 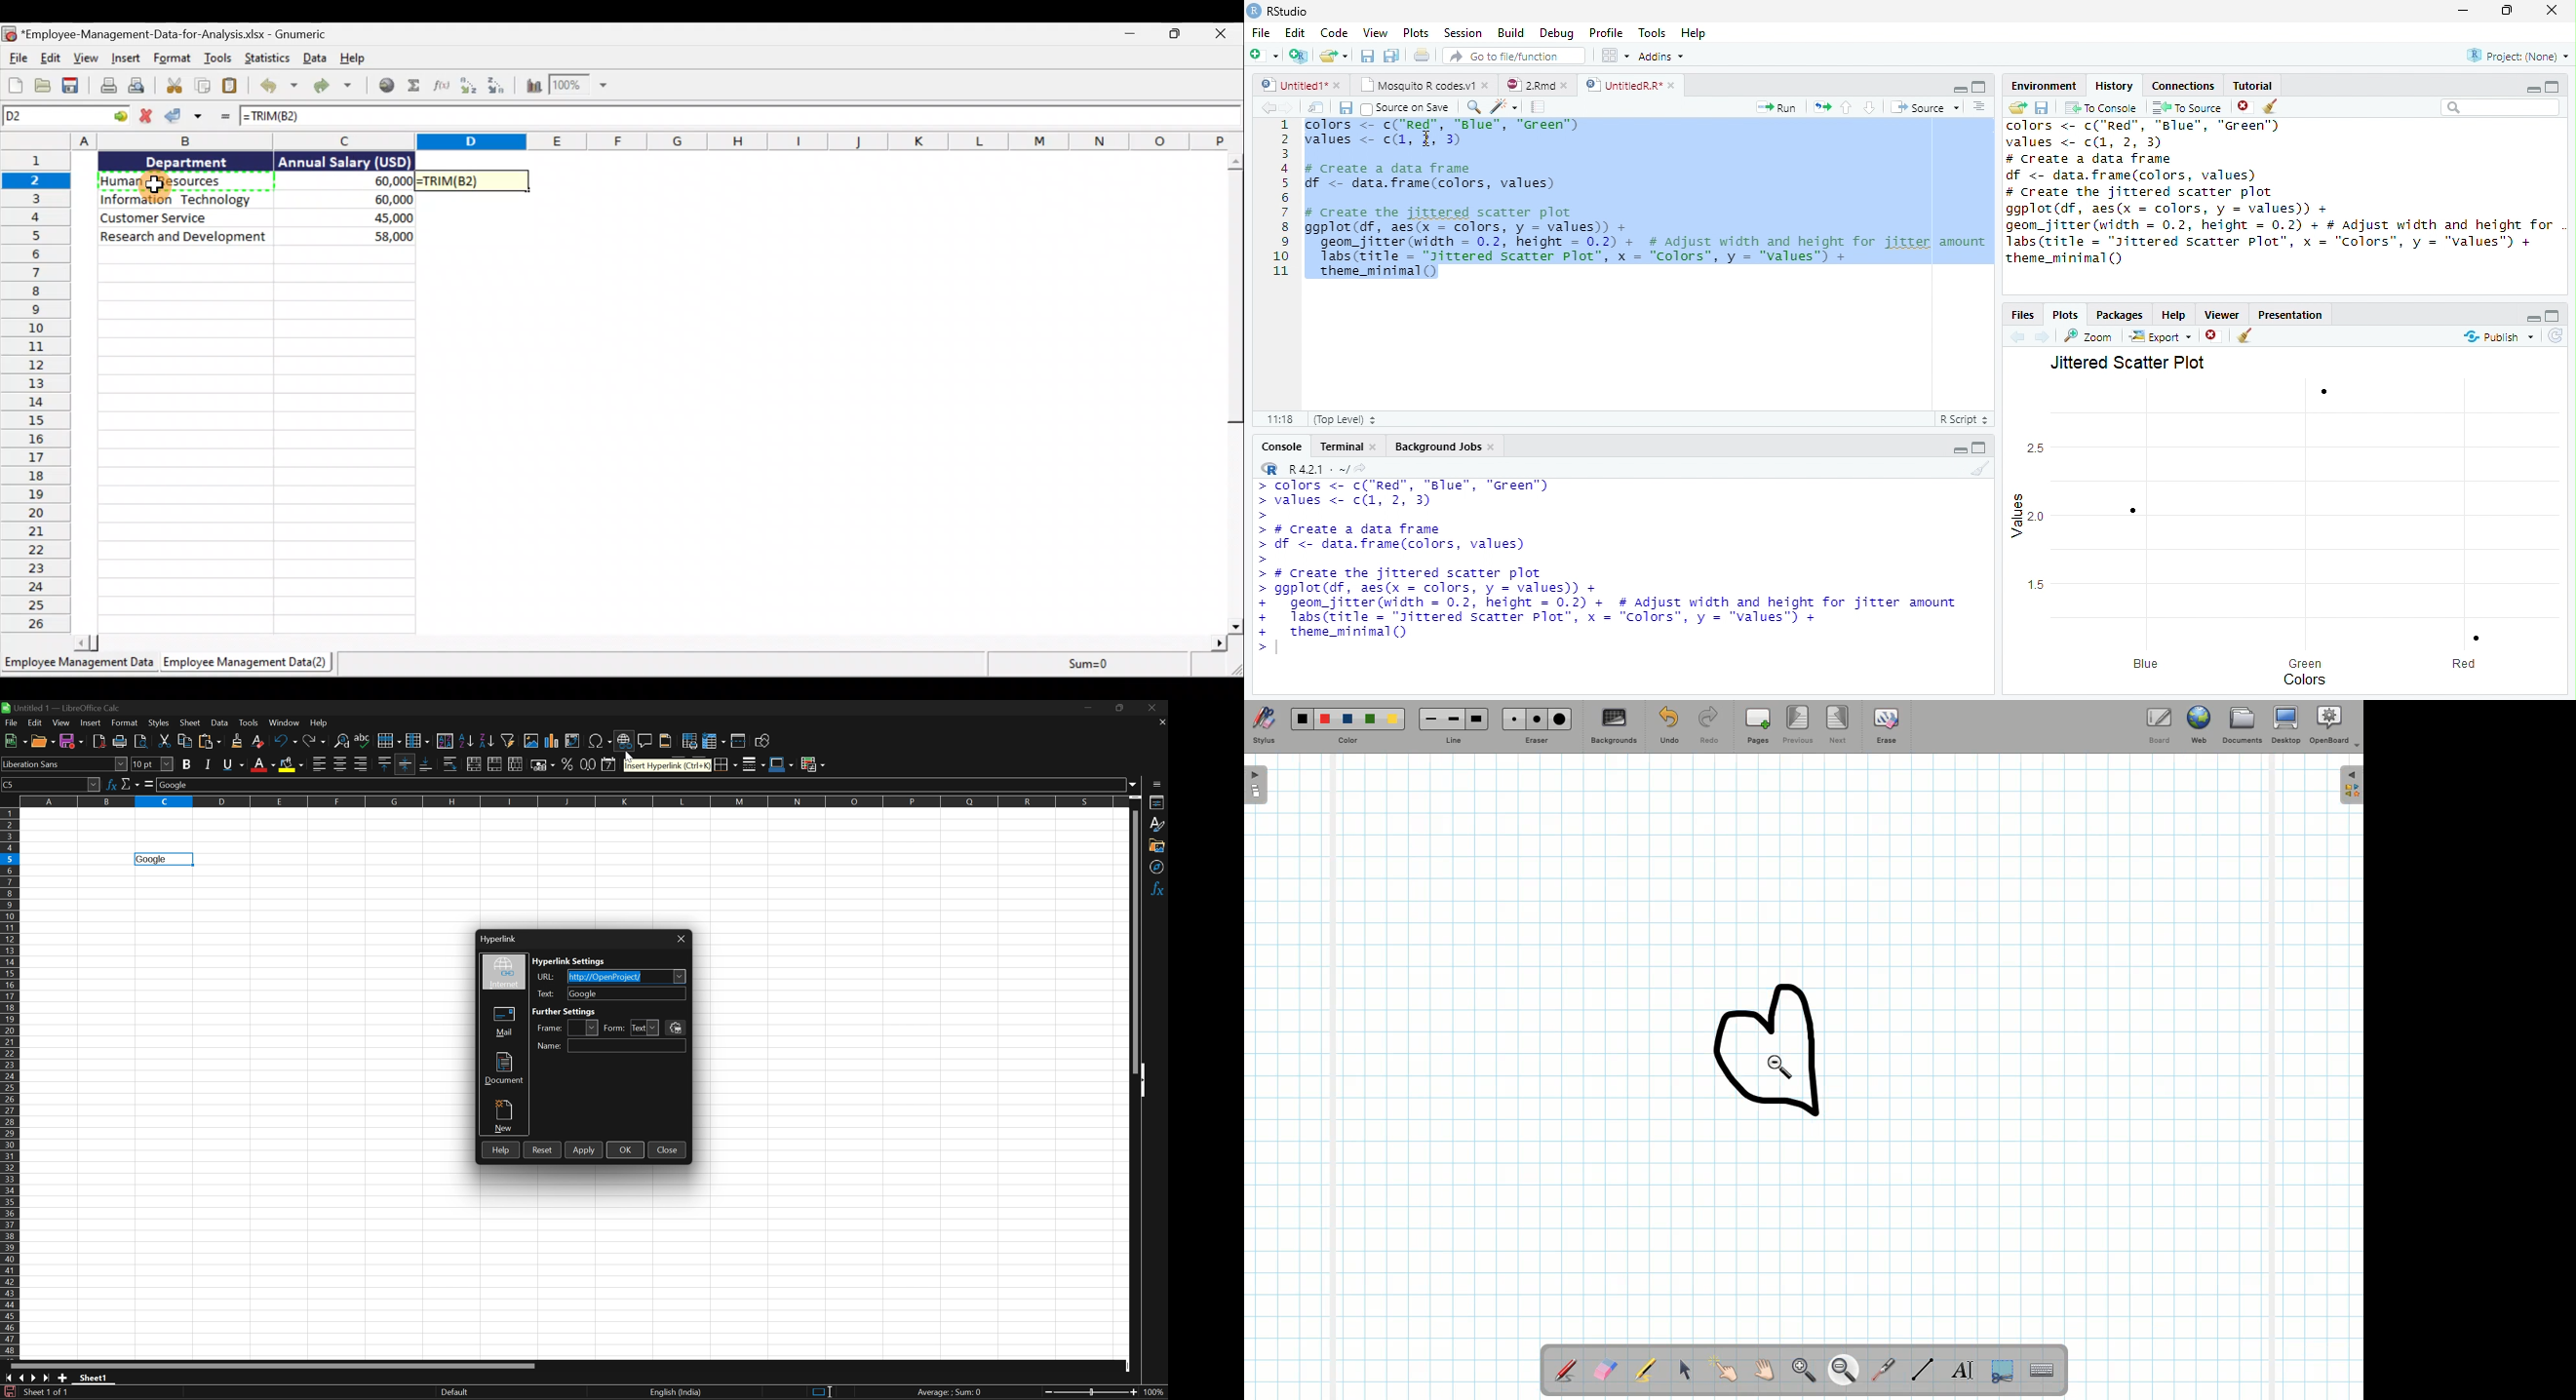 What do you see at coordinates (35, 392) in the screenshot?
I see `Rows` at bounding box center [35, 392].